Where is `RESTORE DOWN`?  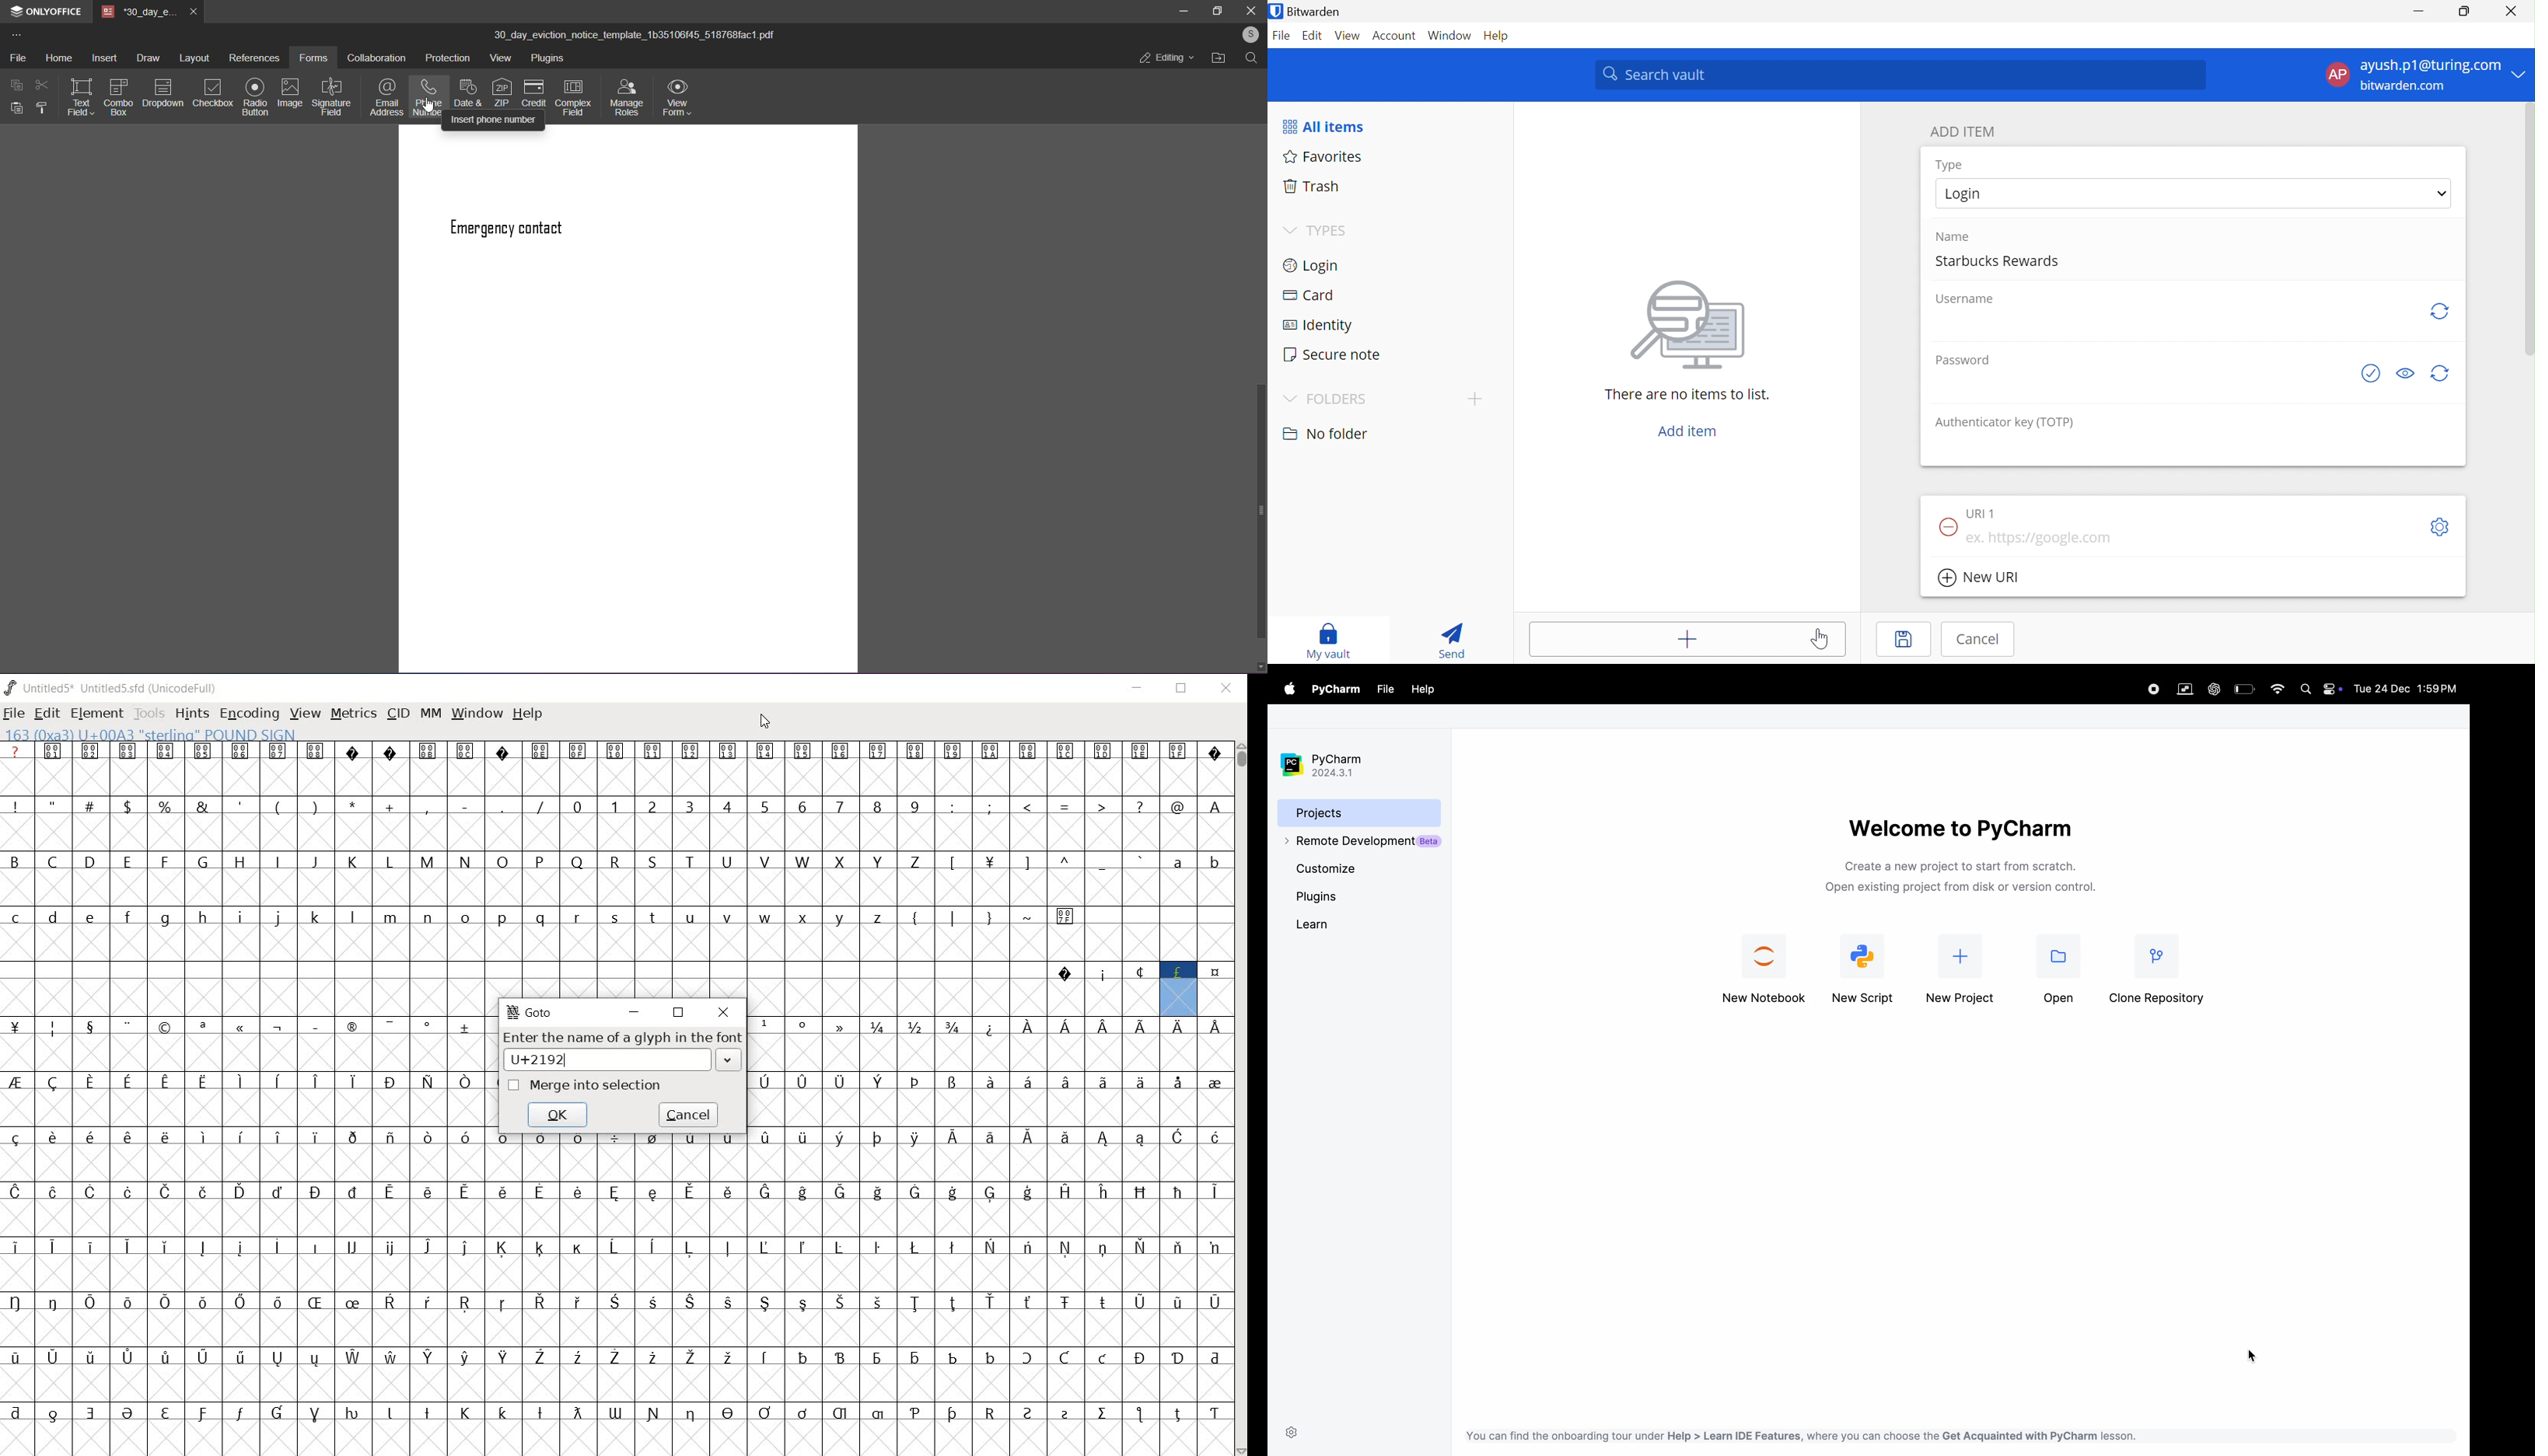
RESTORE DOWN is located at coordinates (1182, 689).